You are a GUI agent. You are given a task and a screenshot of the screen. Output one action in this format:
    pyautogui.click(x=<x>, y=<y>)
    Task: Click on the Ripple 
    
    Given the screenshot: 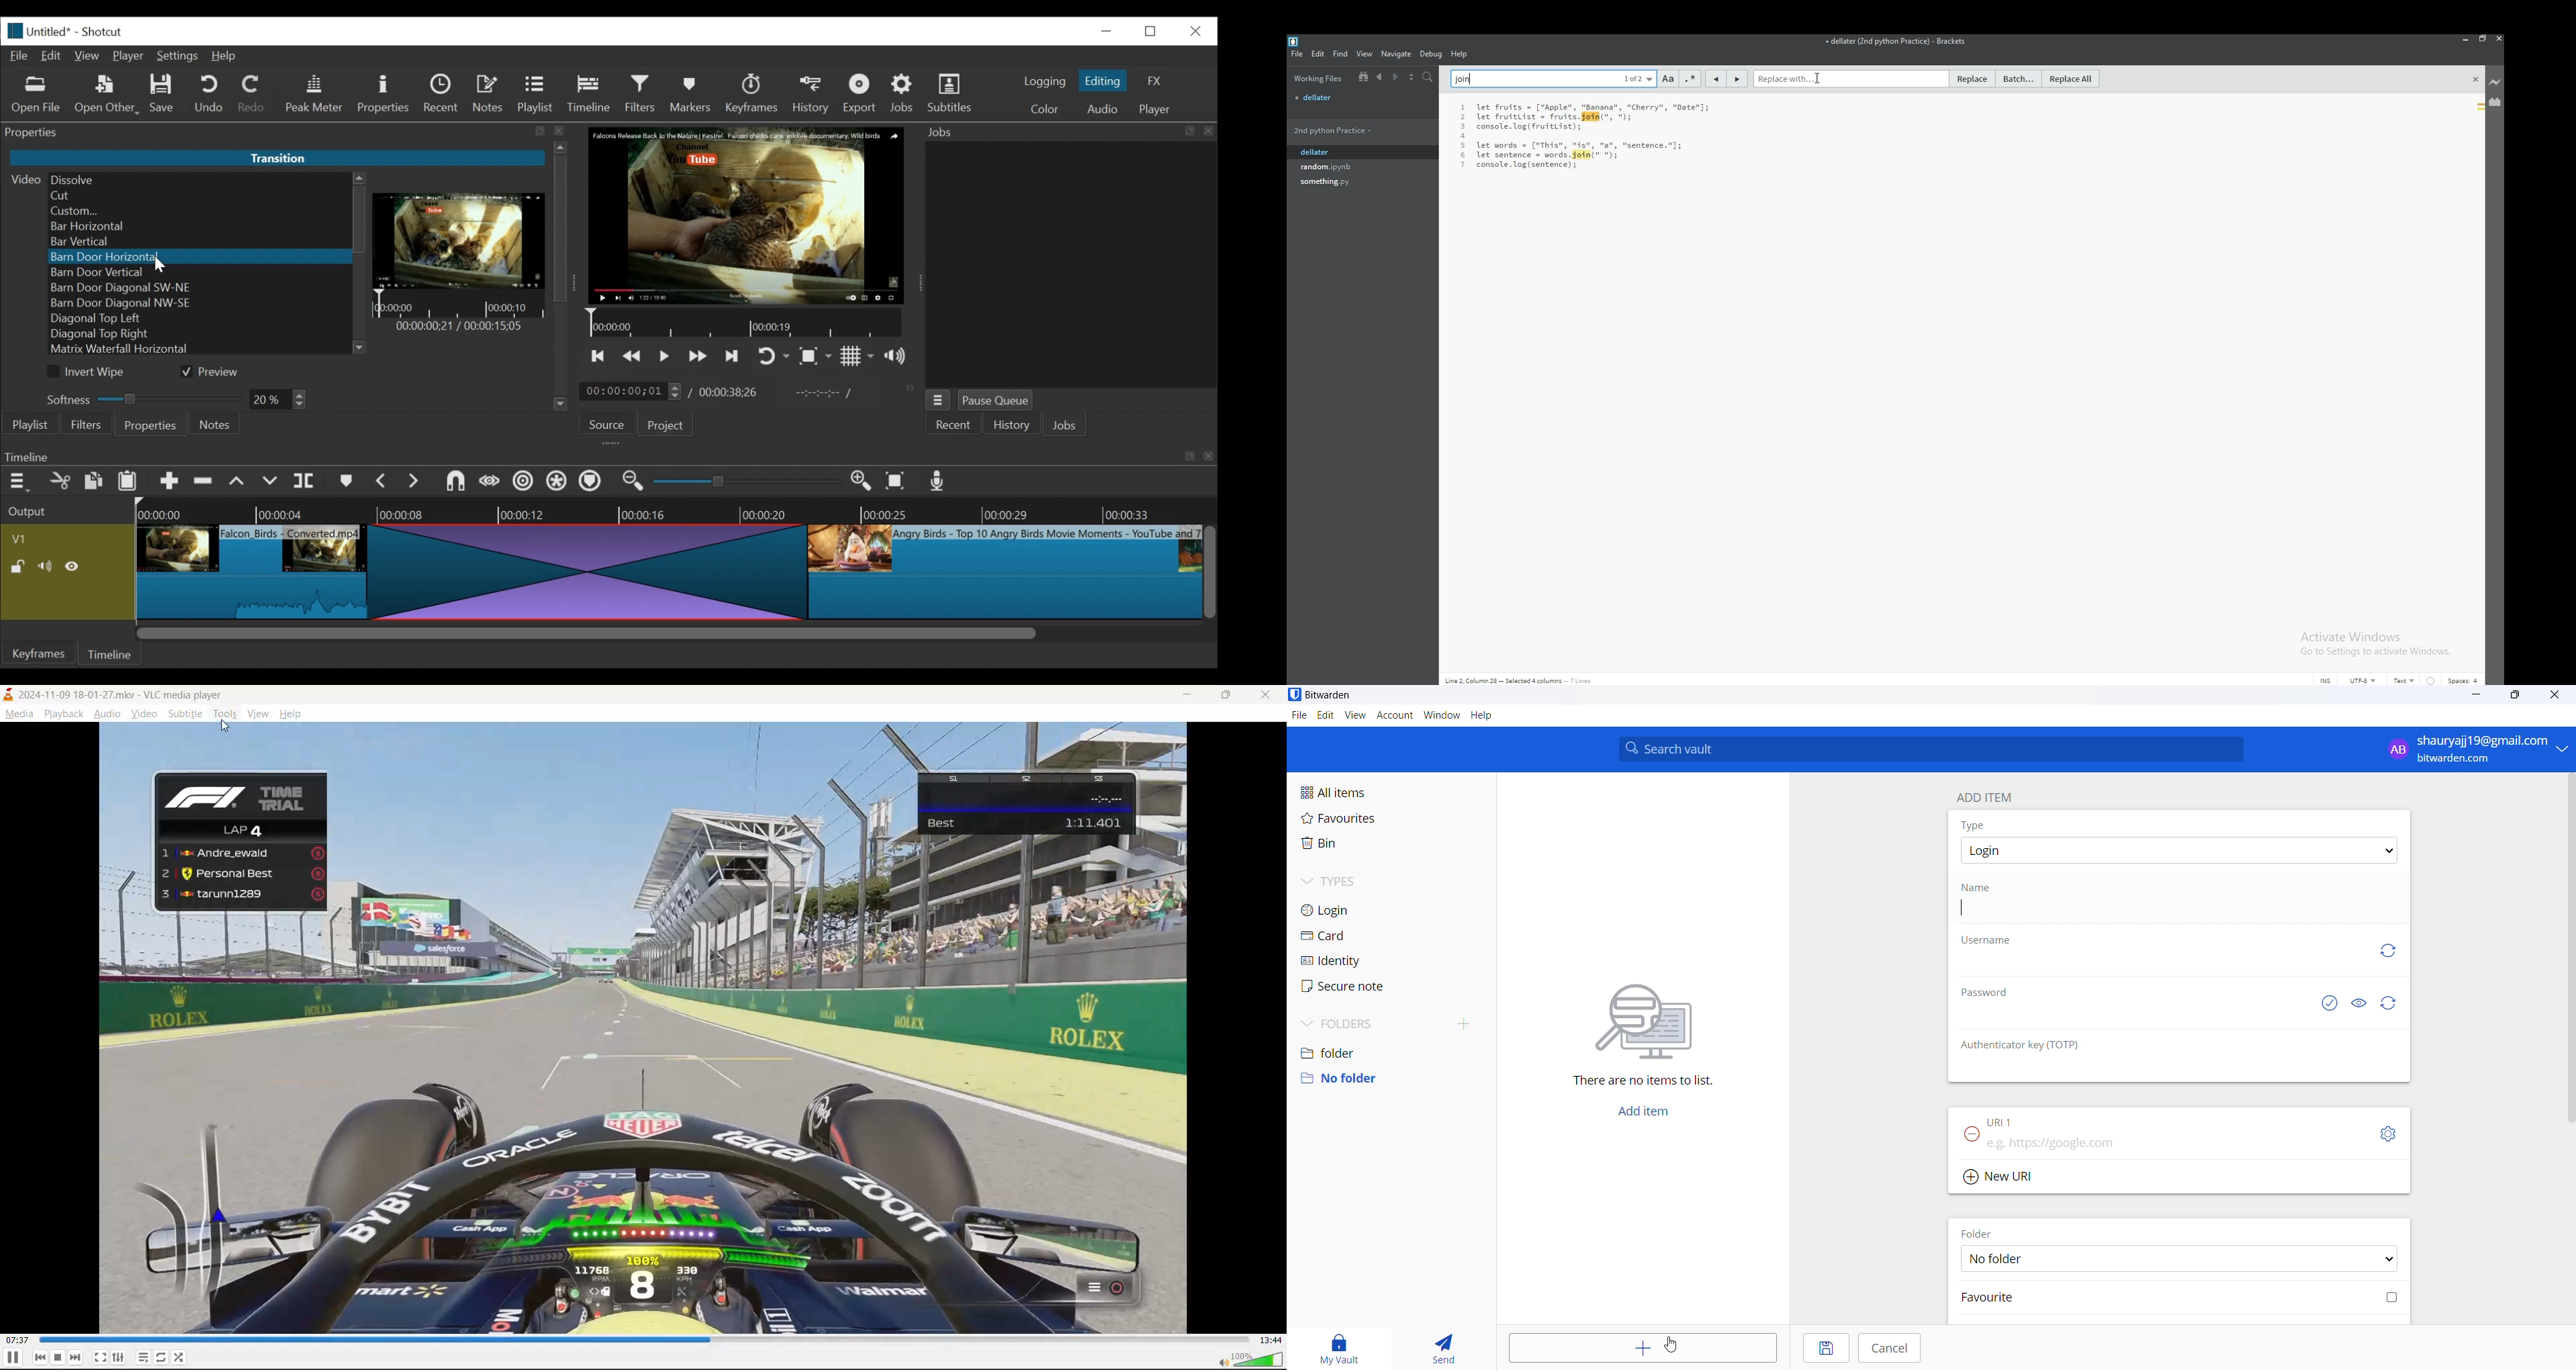 What is the action you would take?
    pyautogui.click(x=523, y=483)
    